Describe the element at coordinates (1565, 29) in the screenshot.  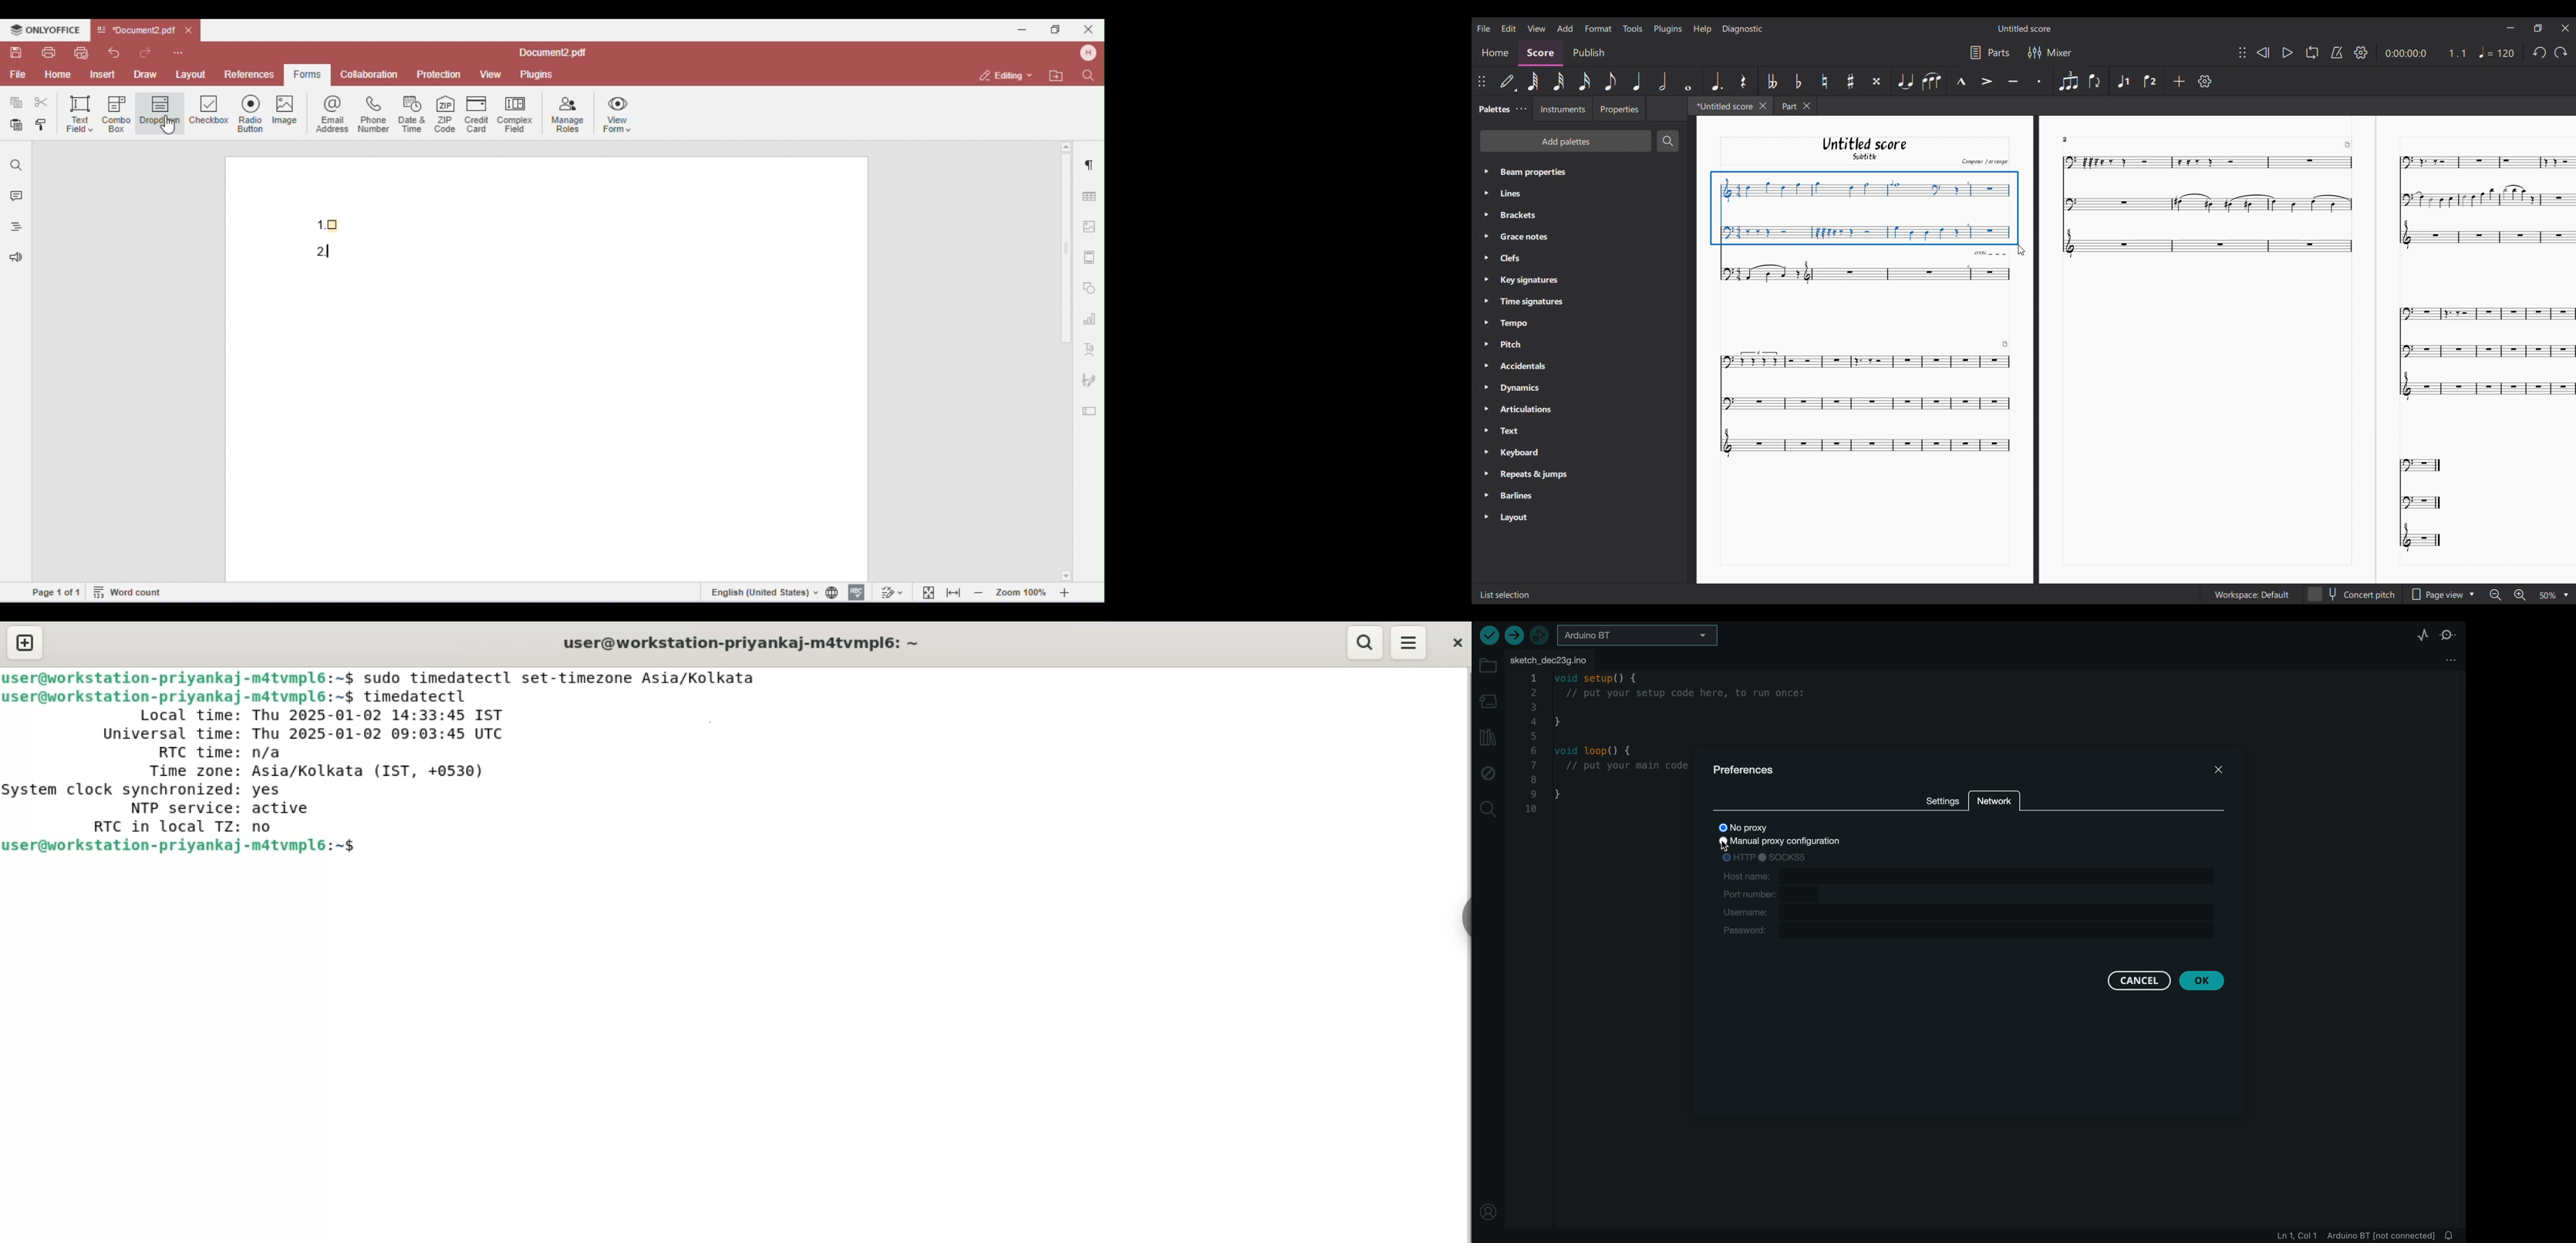
I see `Add` at that location.